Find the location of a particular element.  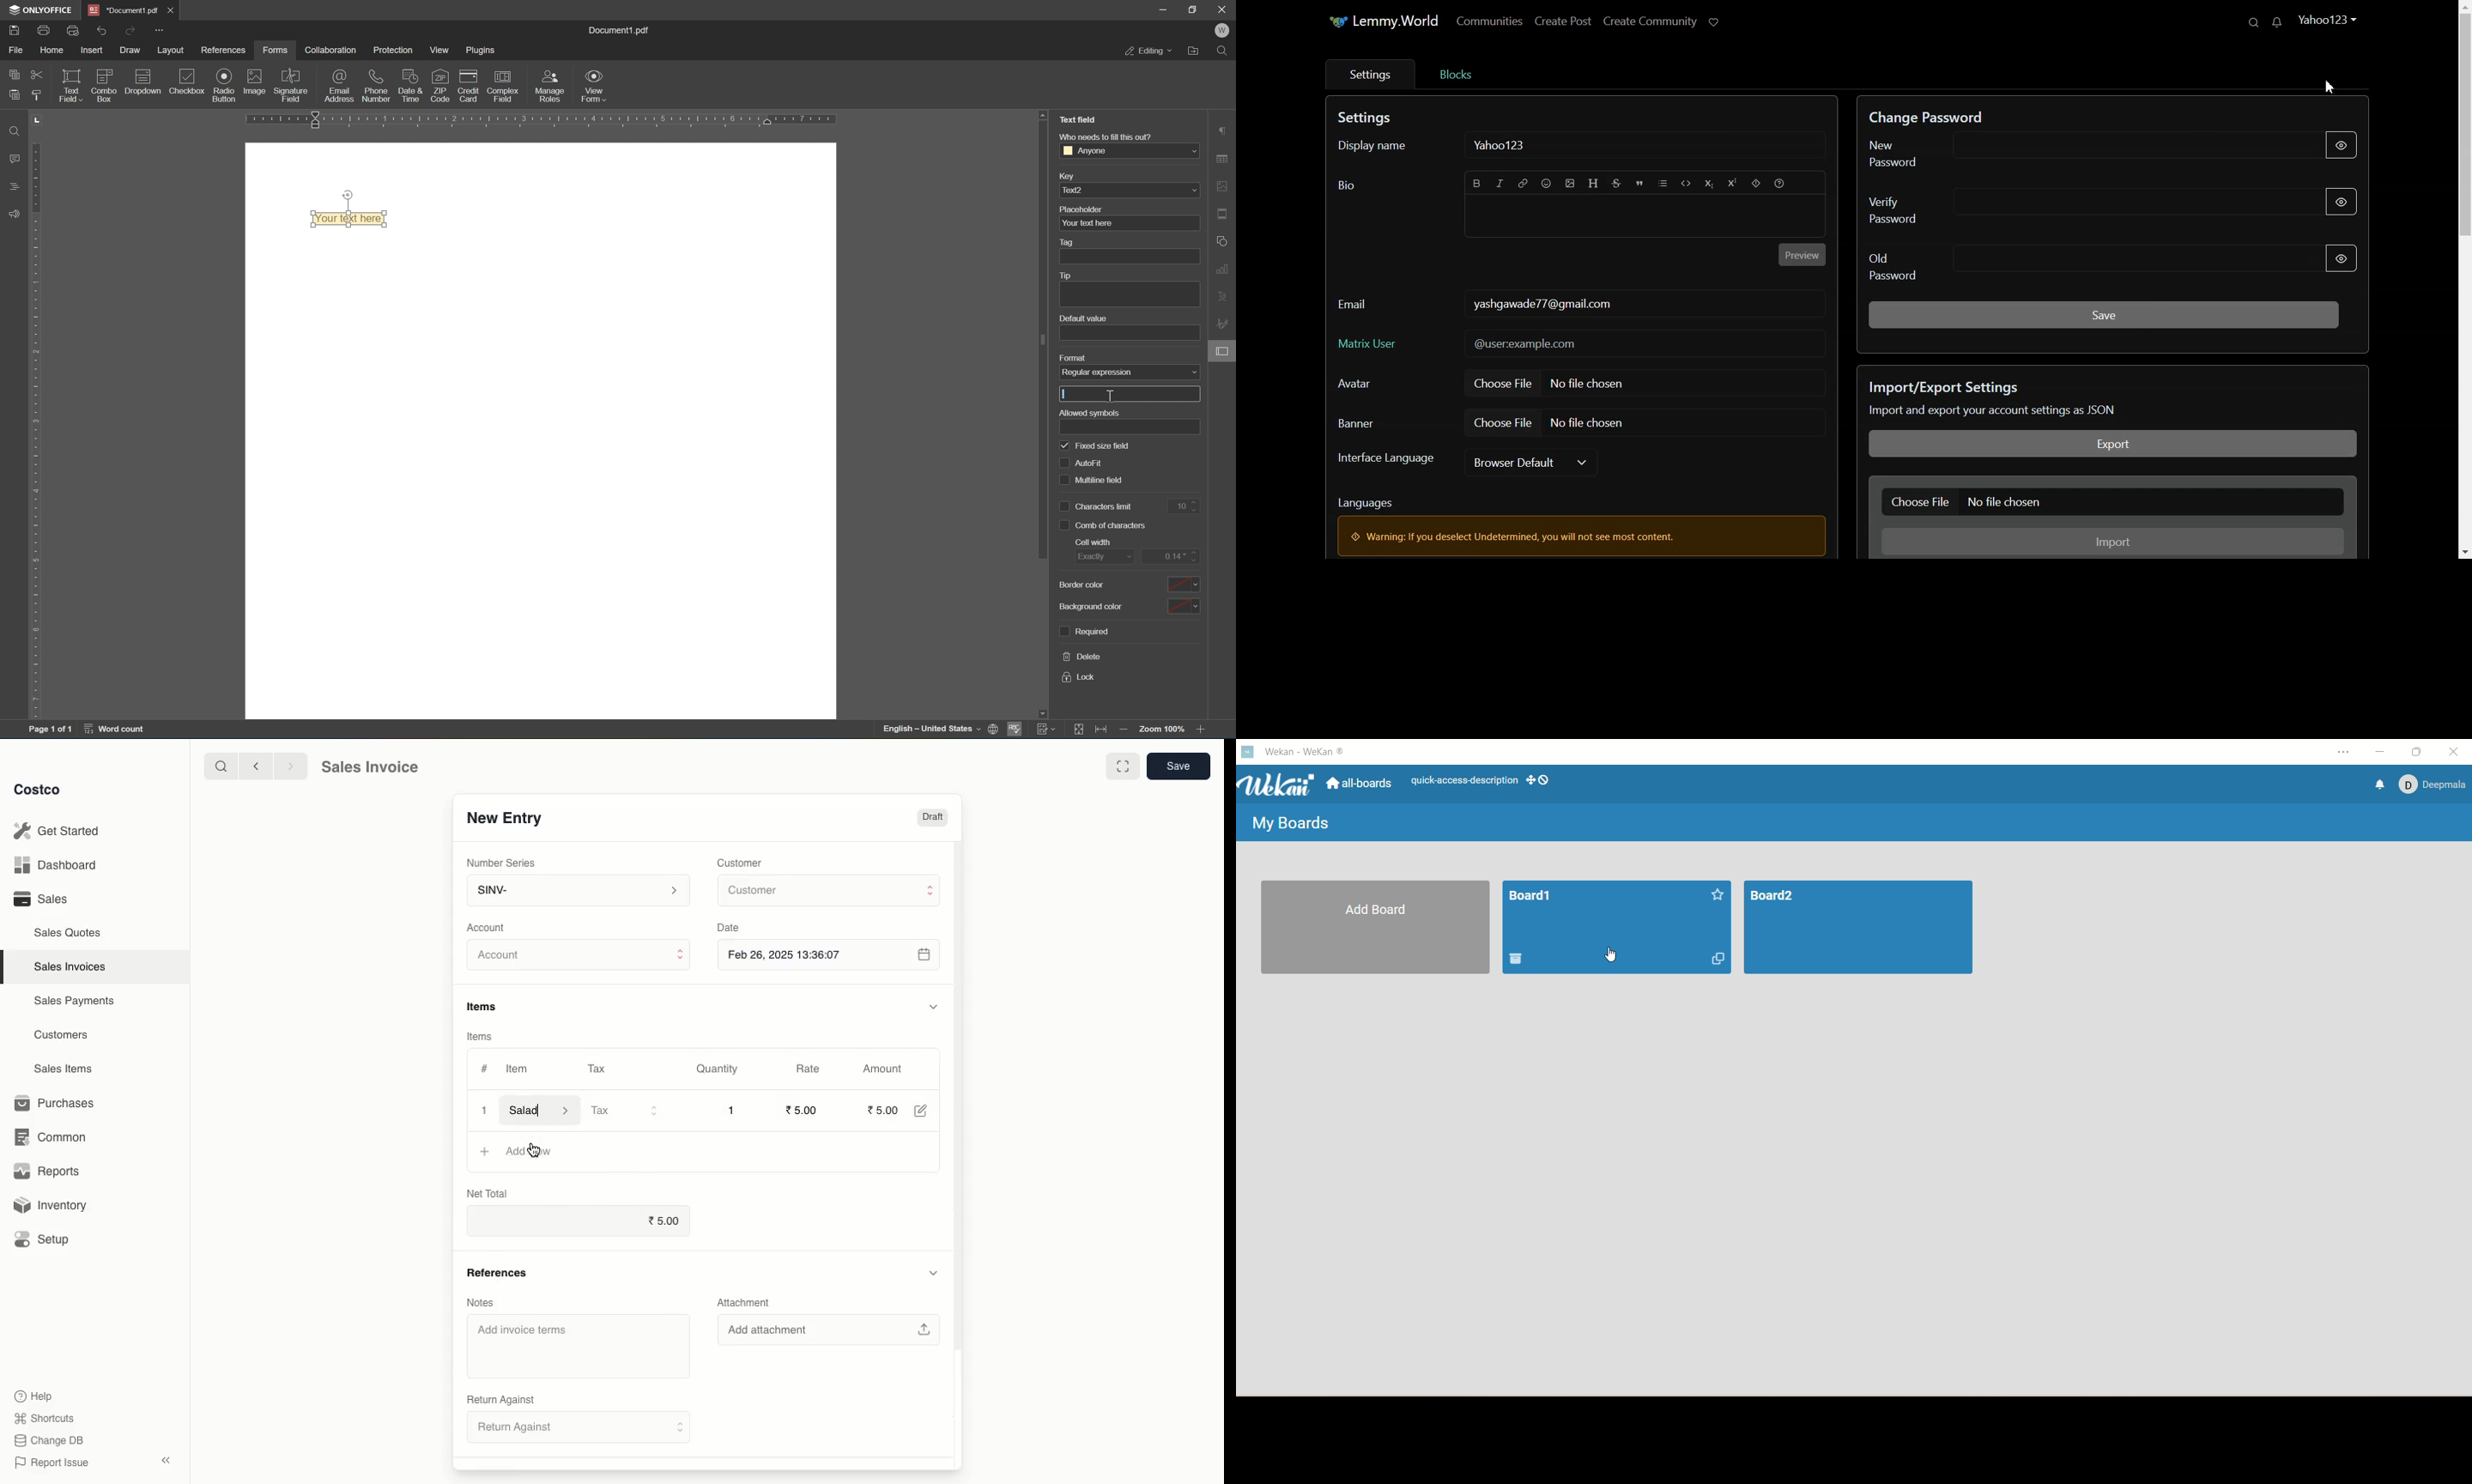

Draft is located at coordinates (933, 818).